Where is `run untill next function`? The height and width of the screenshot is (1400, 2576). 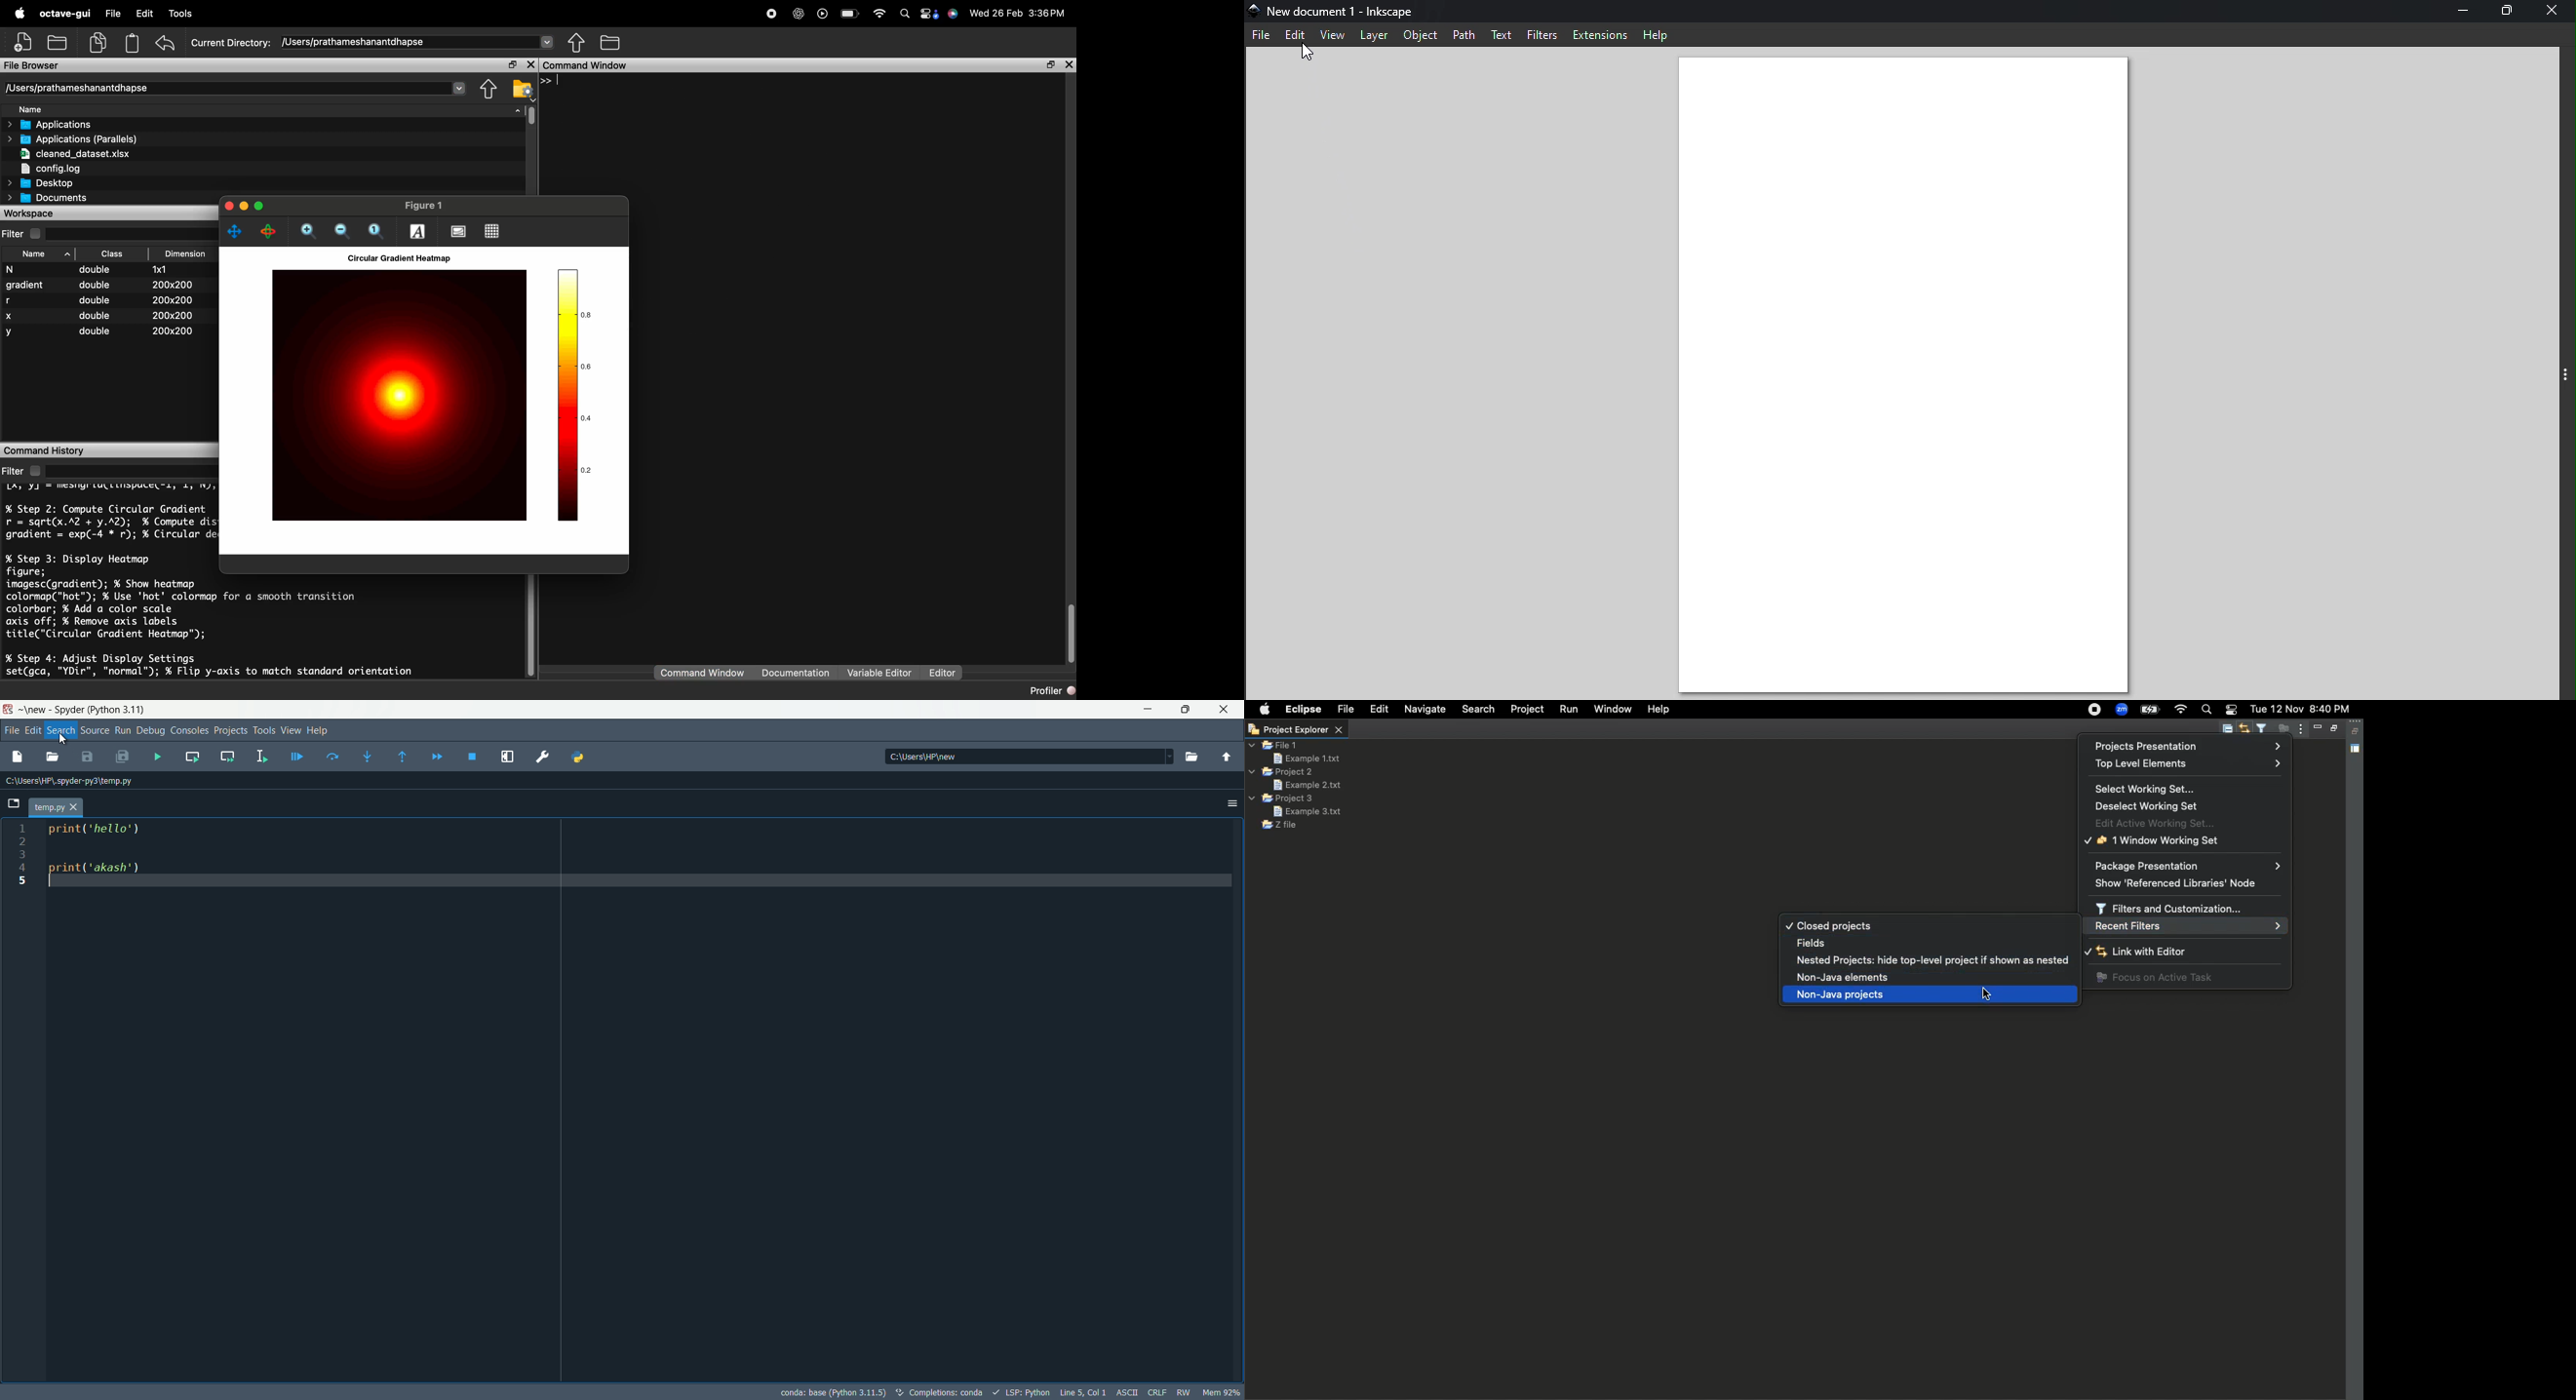 run untill next function is located at coordinates (400, 756).